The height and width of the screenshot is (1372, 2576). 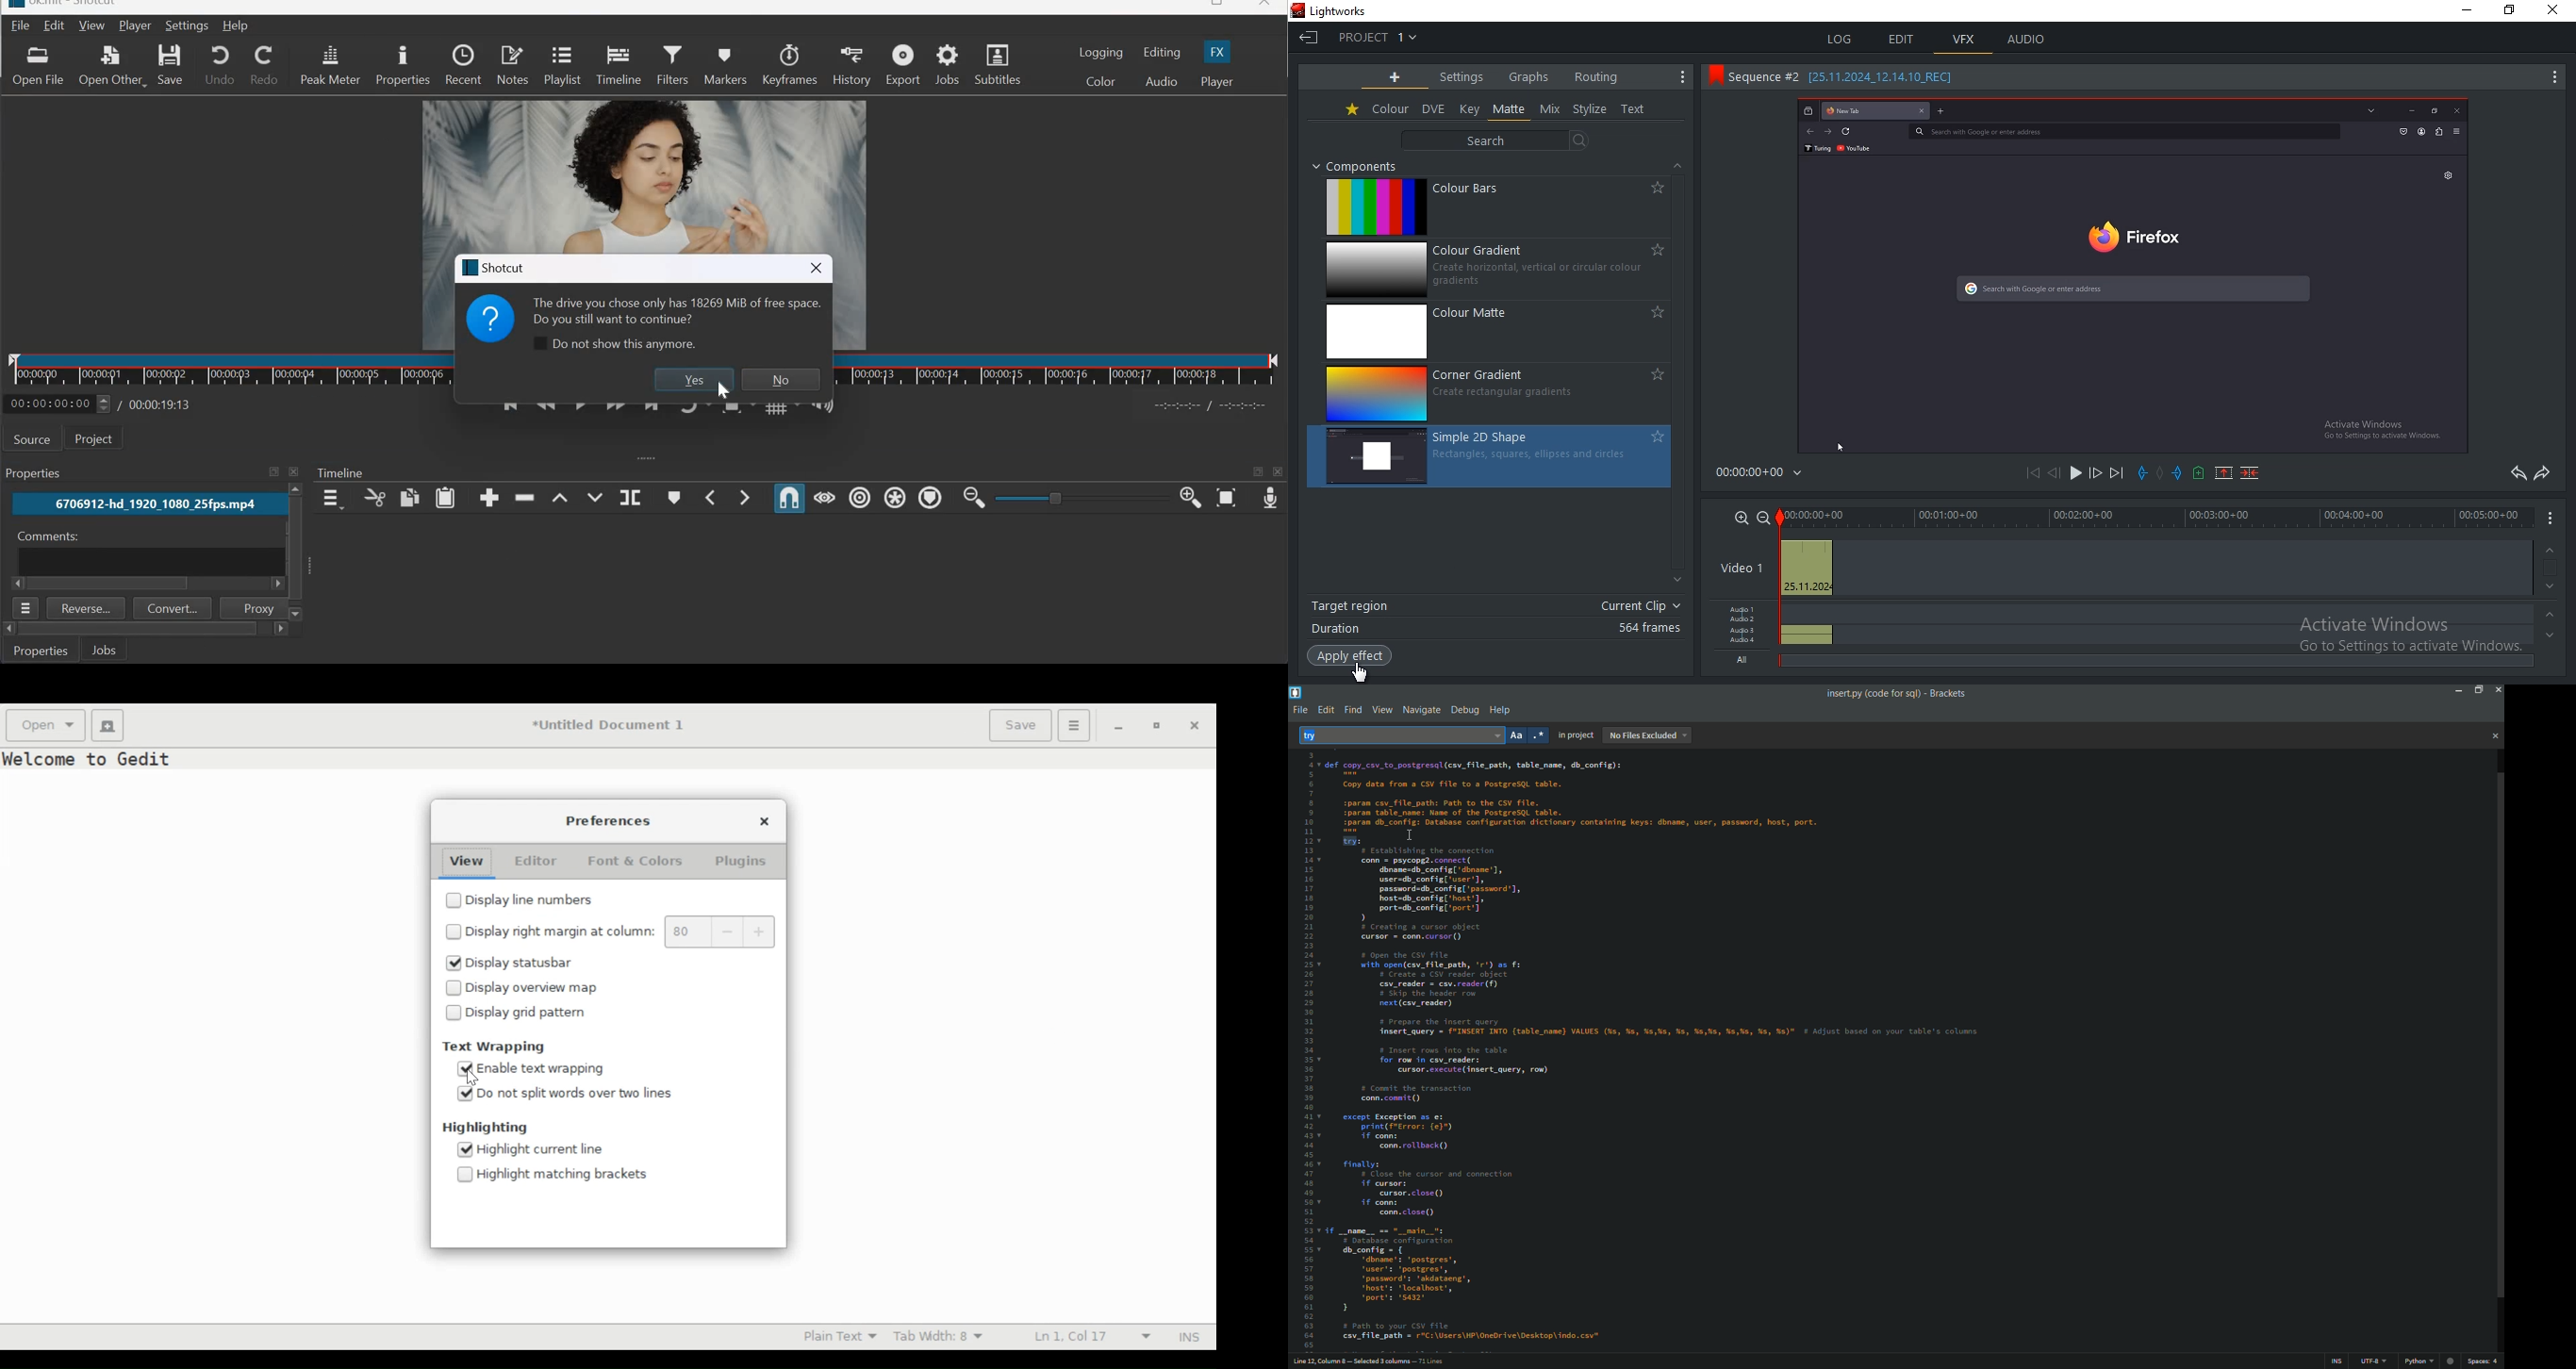 I want to click on maximize, so click(x=1258, y=474).